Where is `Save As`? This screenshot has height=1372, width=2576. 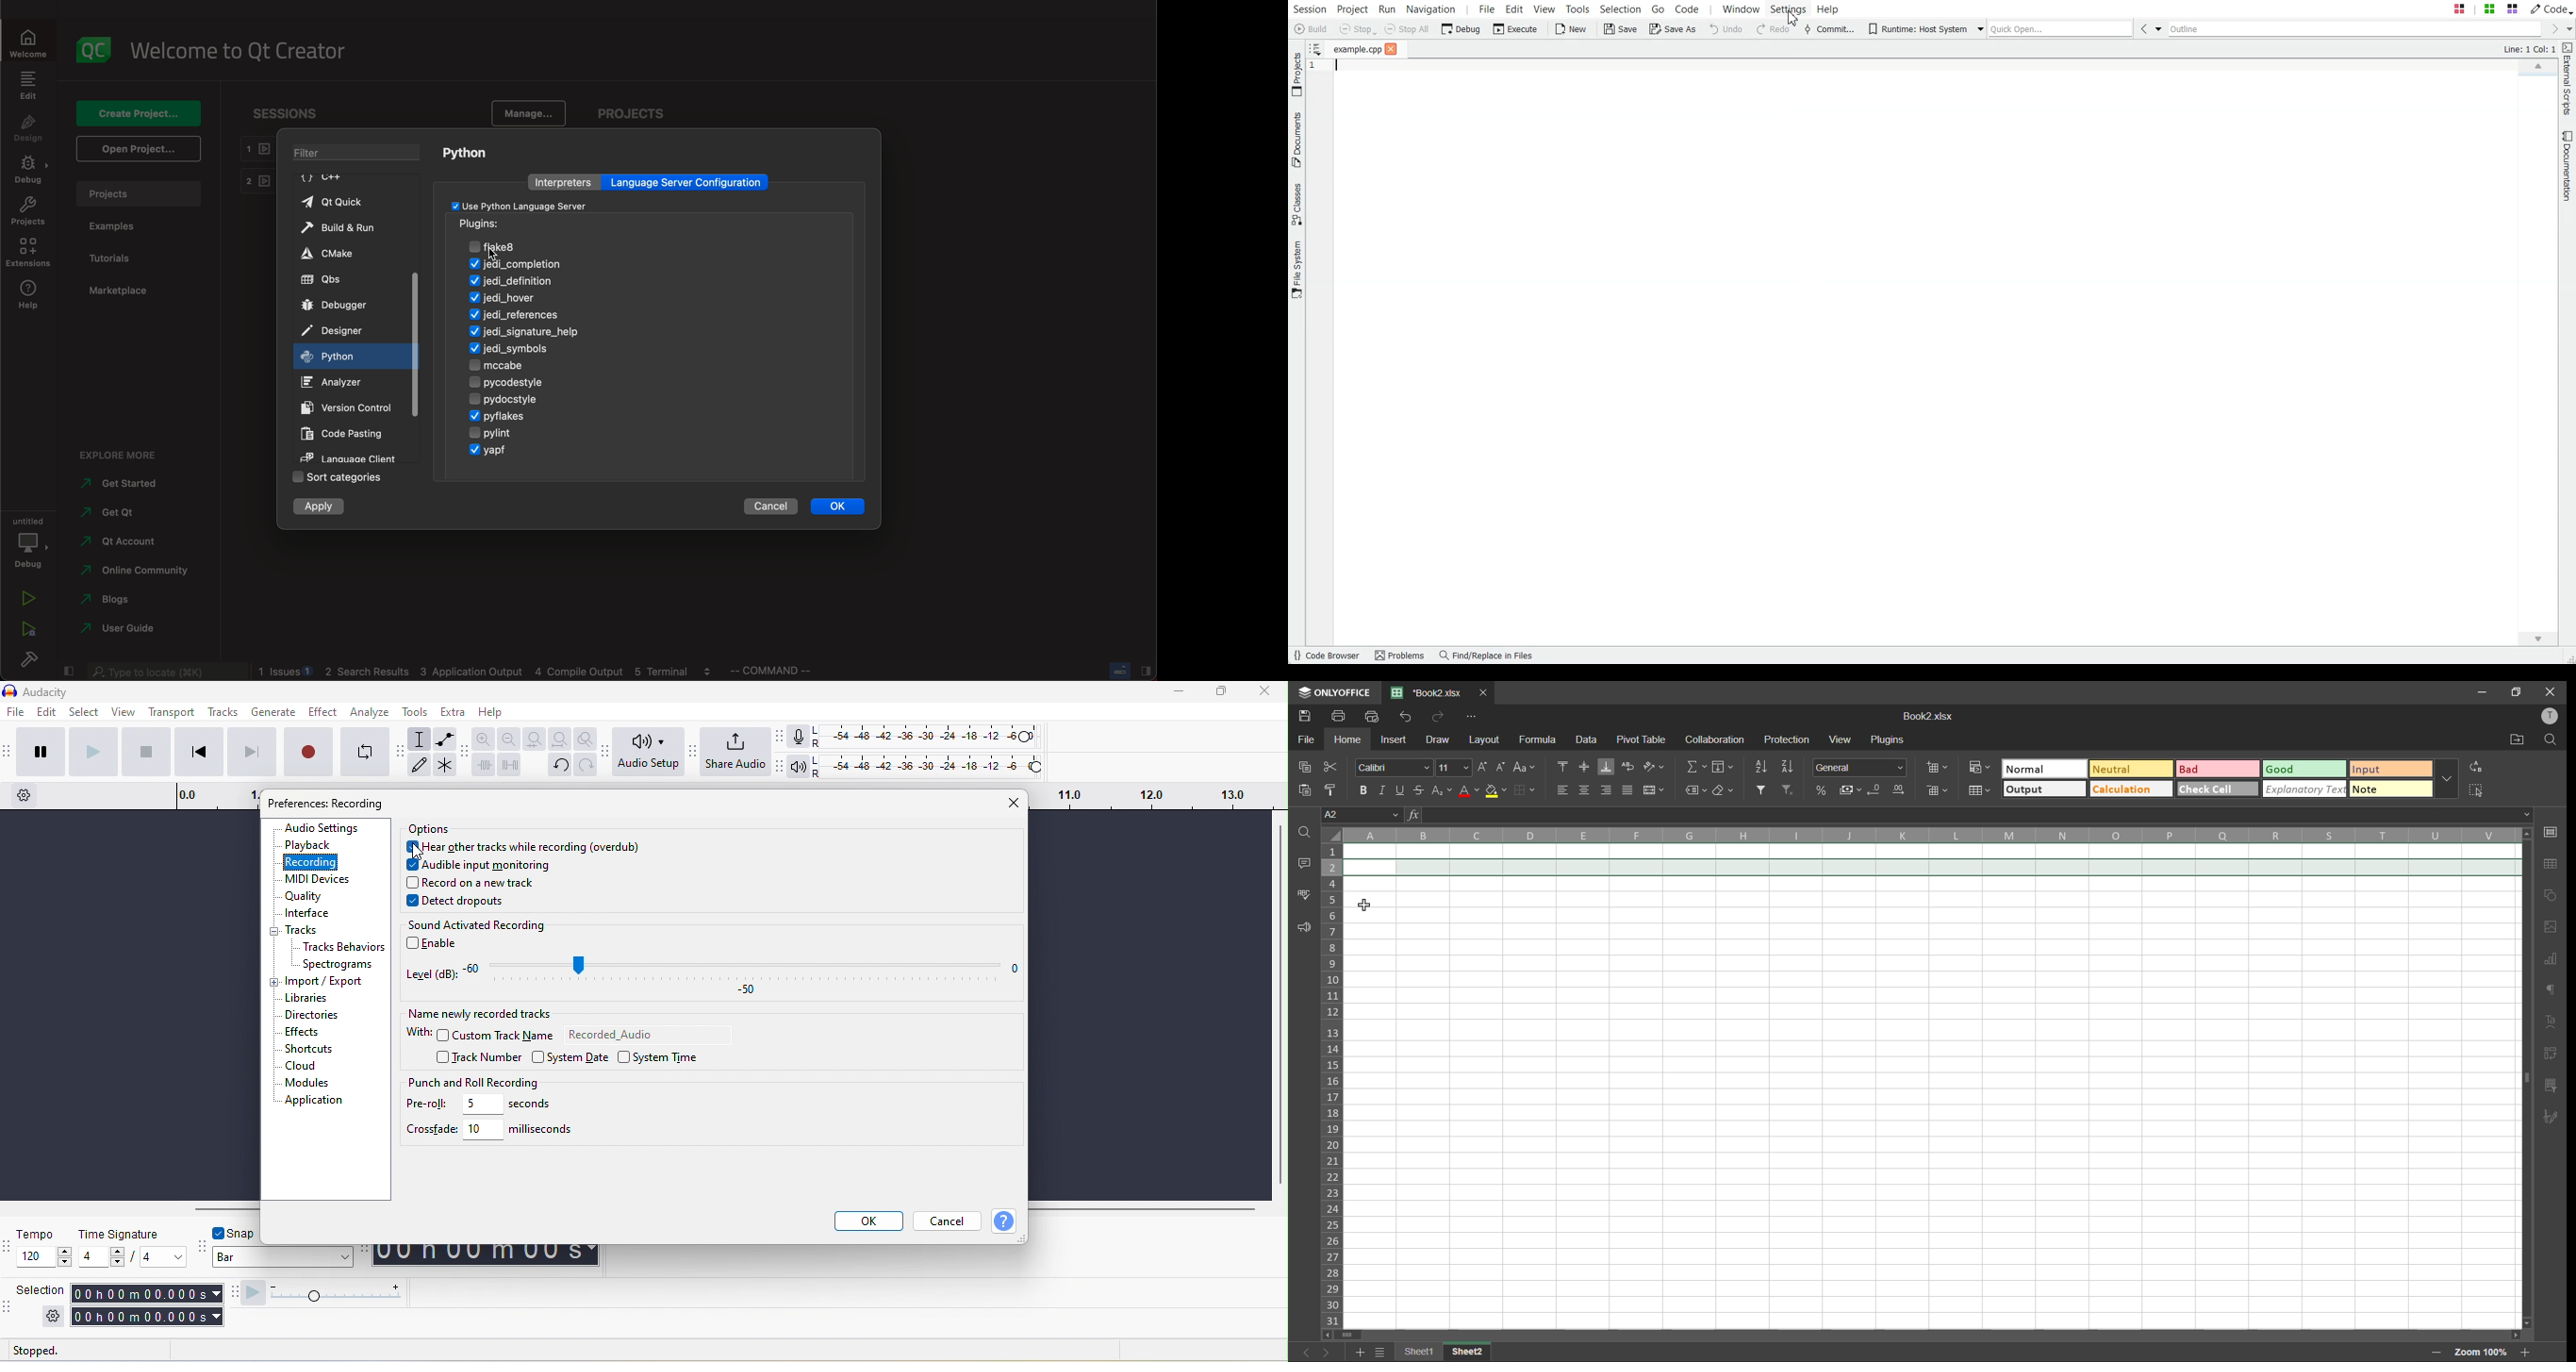
Save As is located at coordinates (1672, 30).